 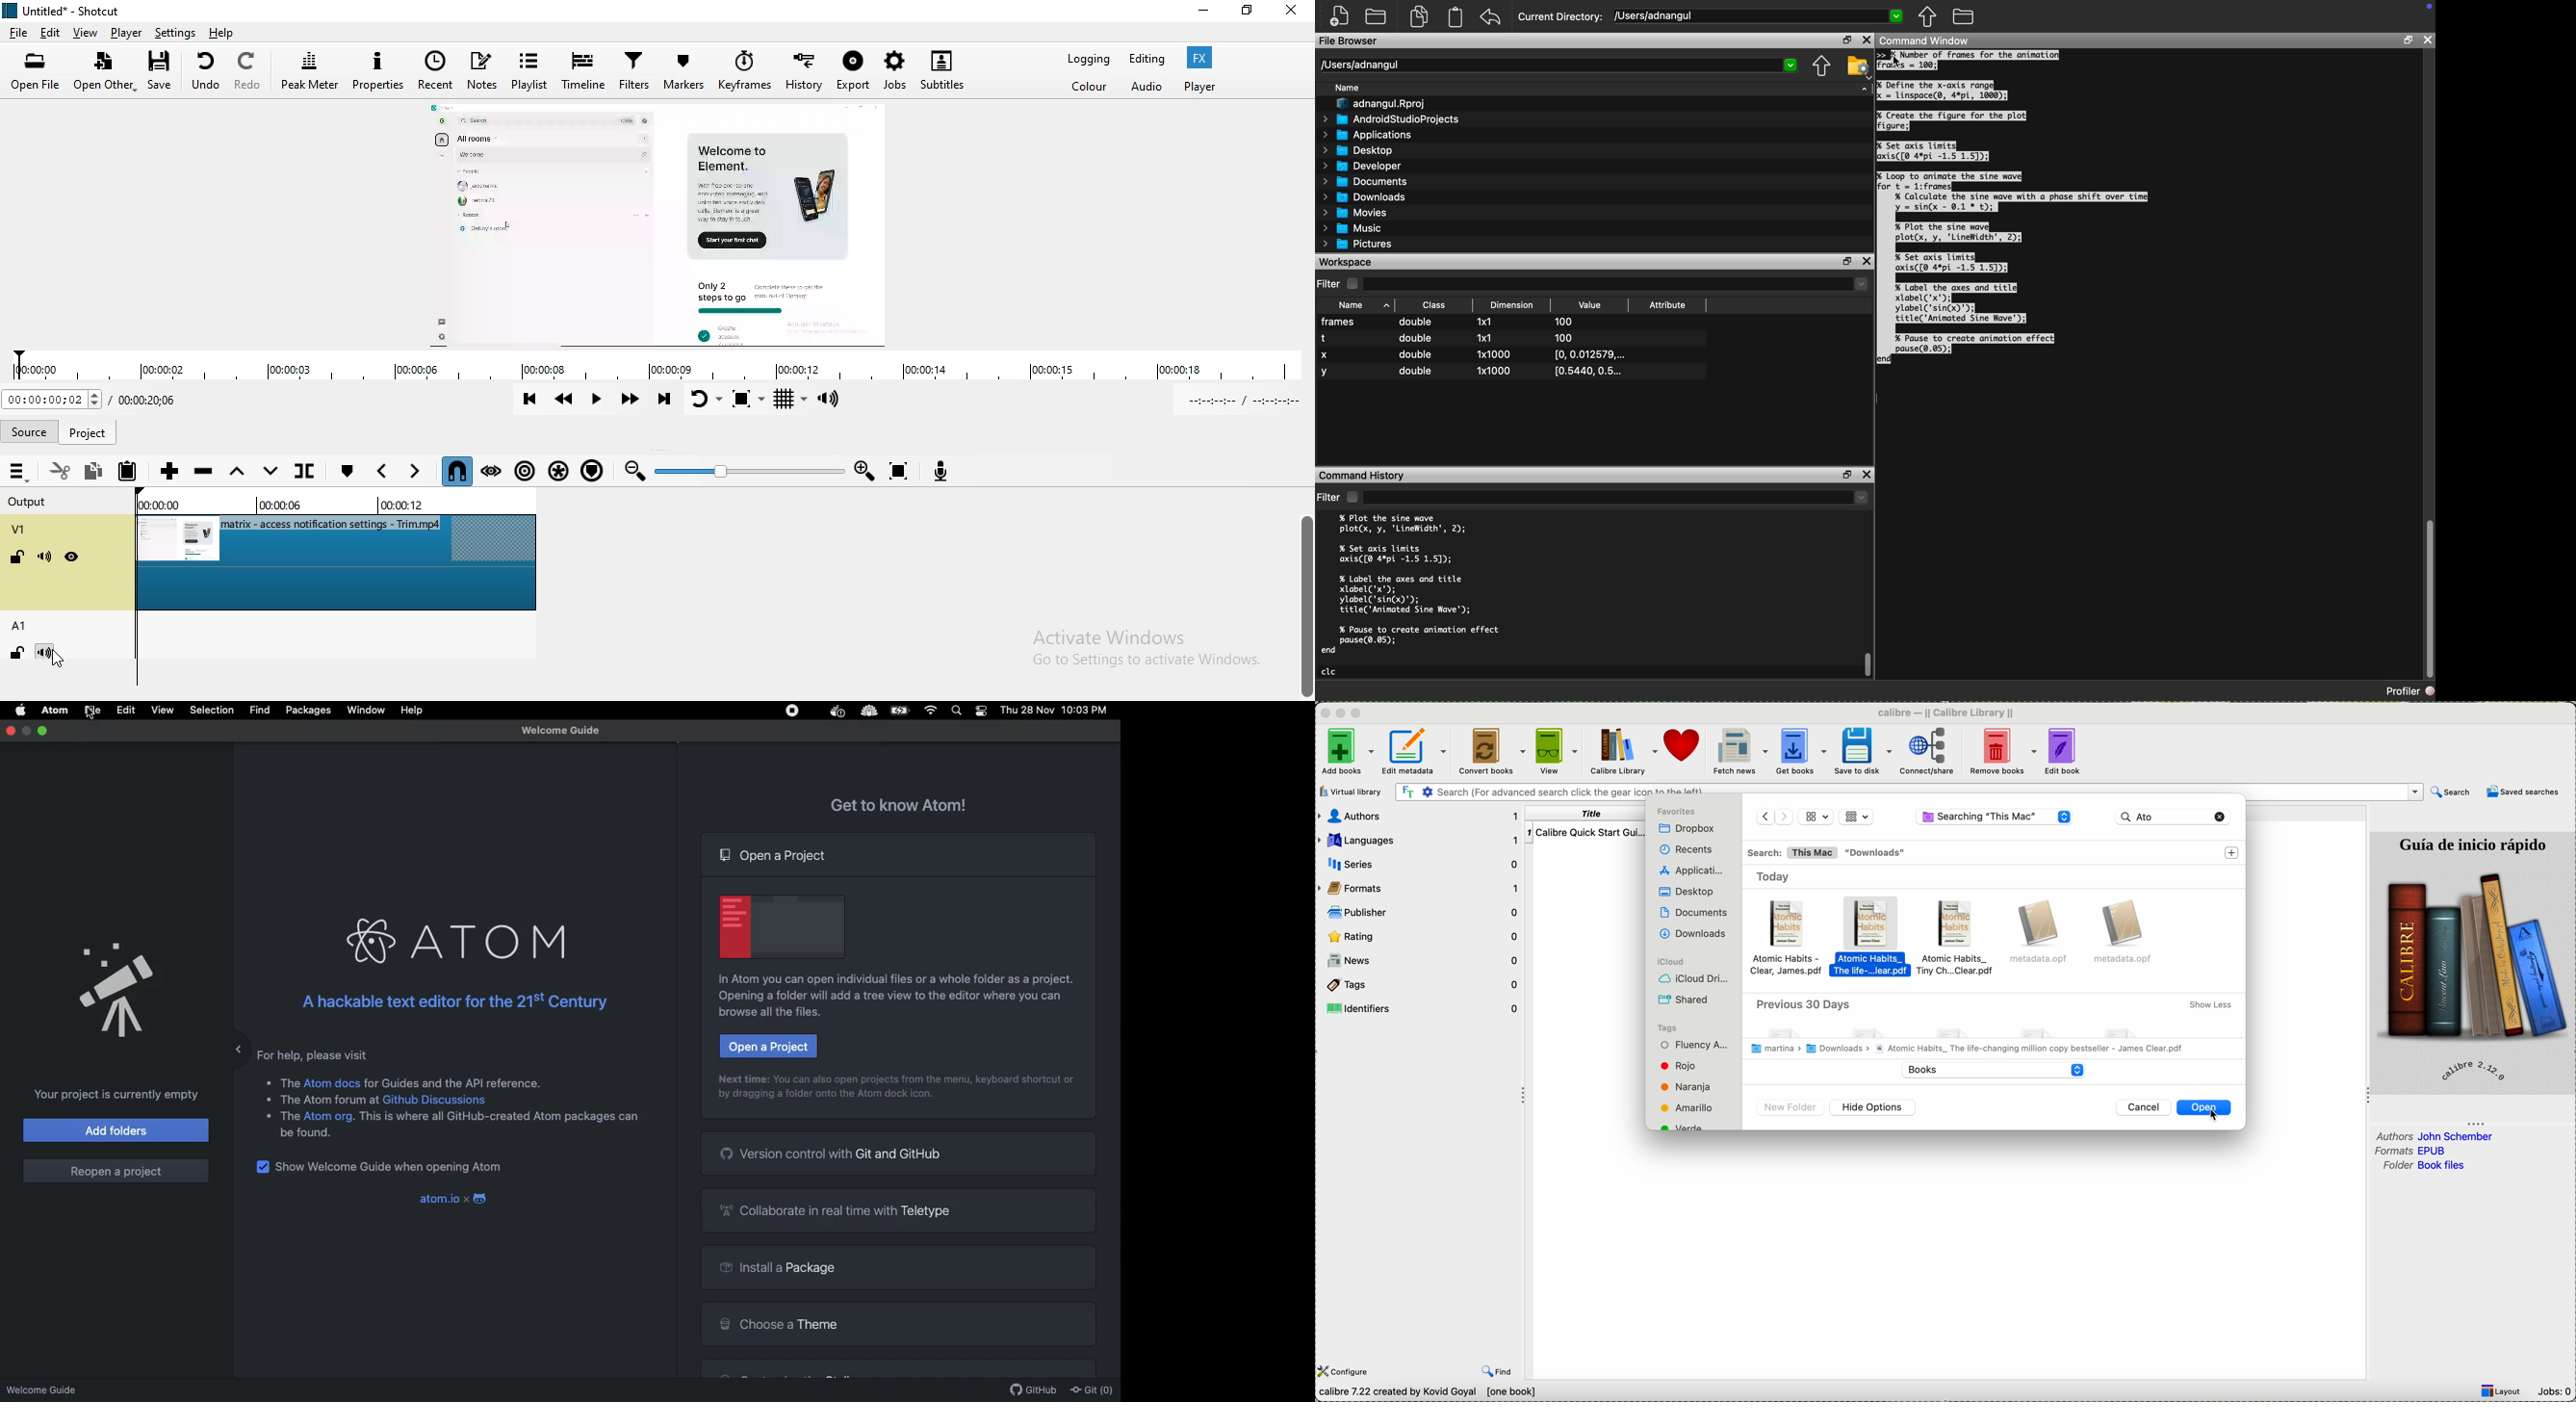 What do you see at coordinates (349, 470) in the screenshot?
I see `create/edit marker` at bounding box center [349, 470].